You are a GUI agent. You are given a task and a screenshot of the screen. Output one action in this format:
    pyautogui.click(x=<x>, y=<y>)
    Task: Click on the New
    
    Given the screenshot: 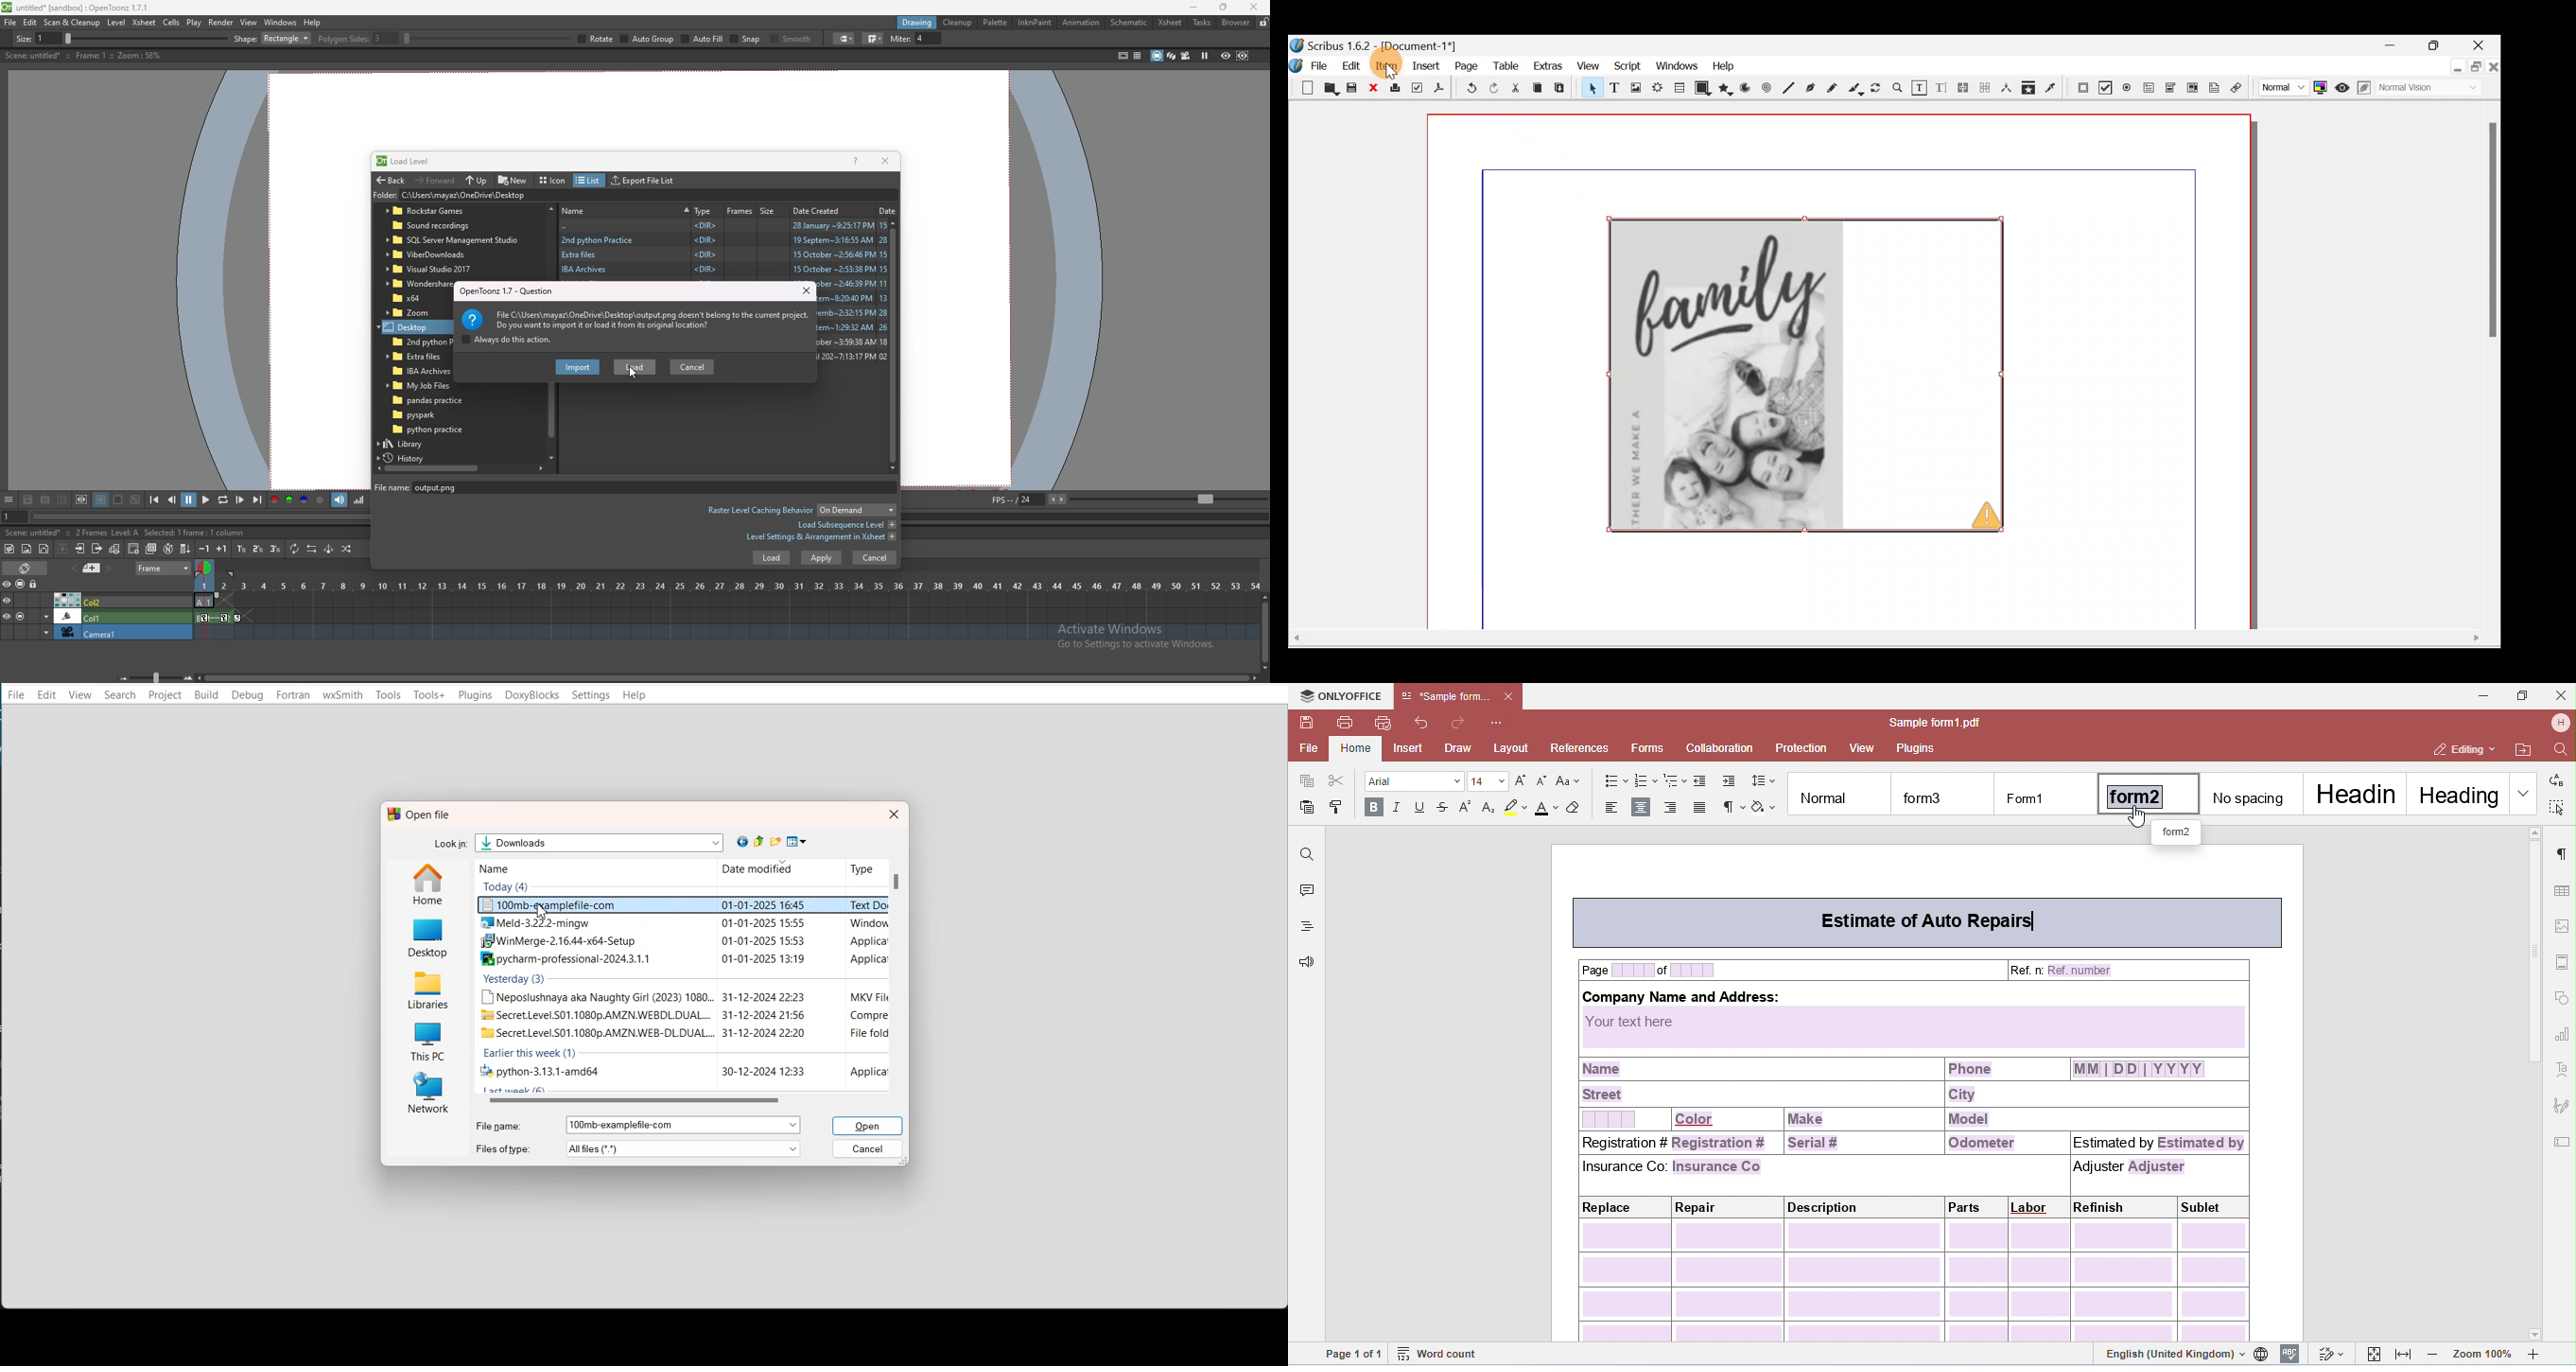 What is the action you would take?
    pyautogui.click(x=1303, y=87)
    